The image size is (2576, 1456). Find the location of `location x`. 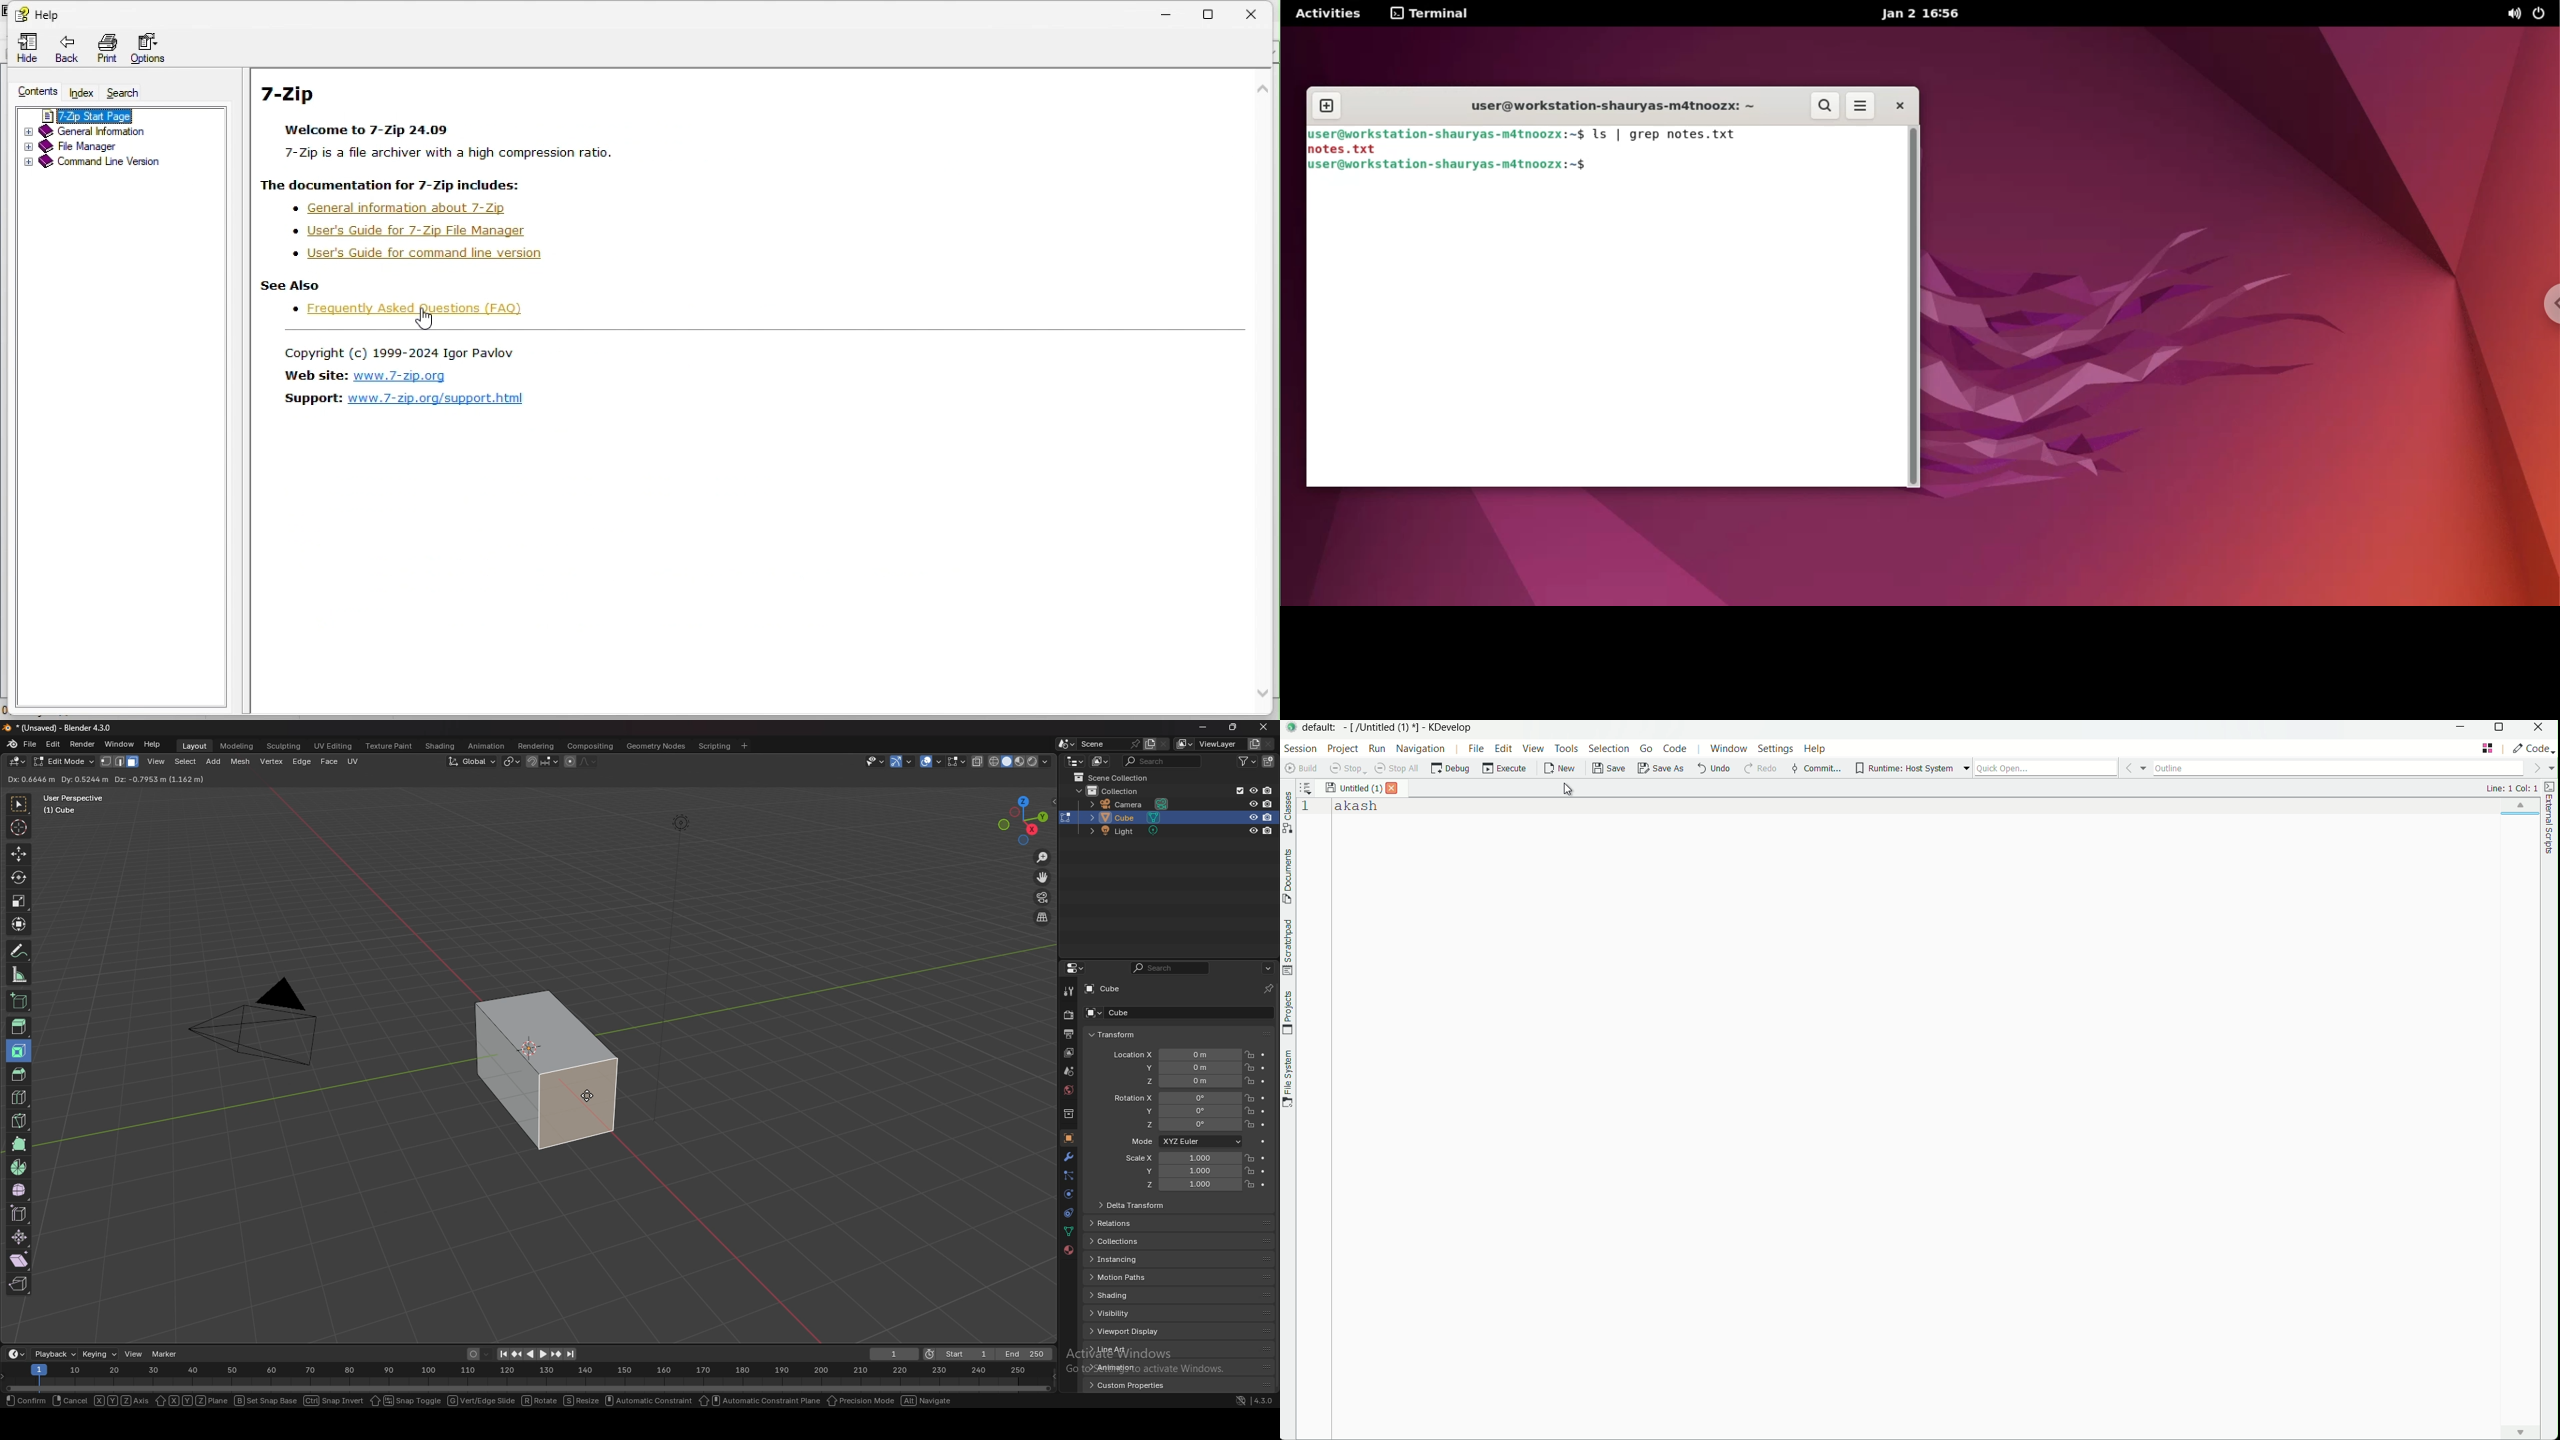

location x is located at coordinates (1176, 1055).